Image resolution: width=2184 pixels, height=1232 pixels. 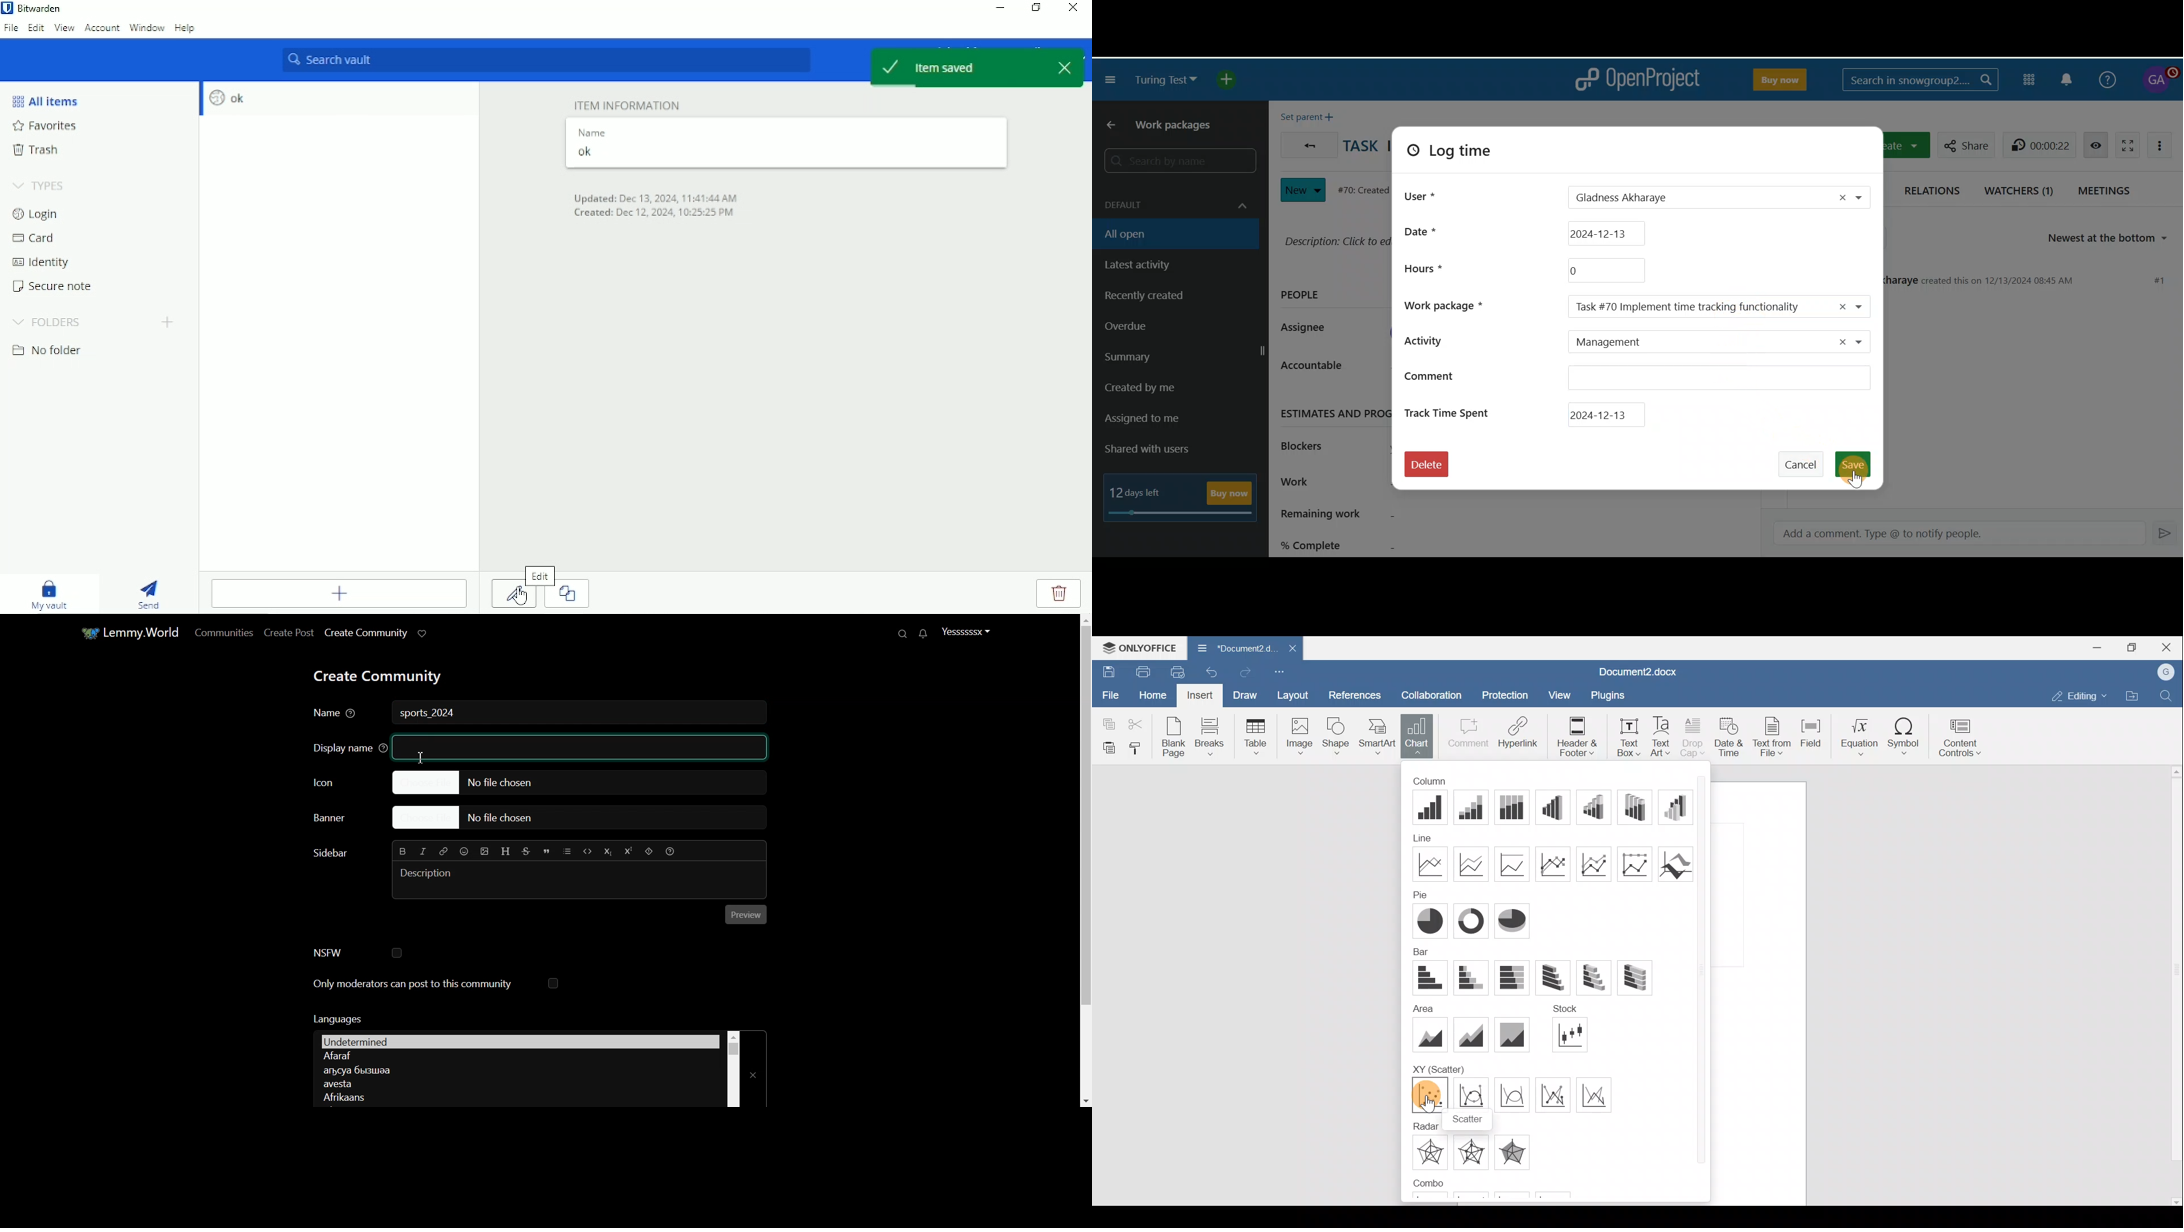 What do you see at coordinates (1512, 1095) in the screenshot?
I see `Scatter with smooth lines` at bounding box center [1512, 1095].